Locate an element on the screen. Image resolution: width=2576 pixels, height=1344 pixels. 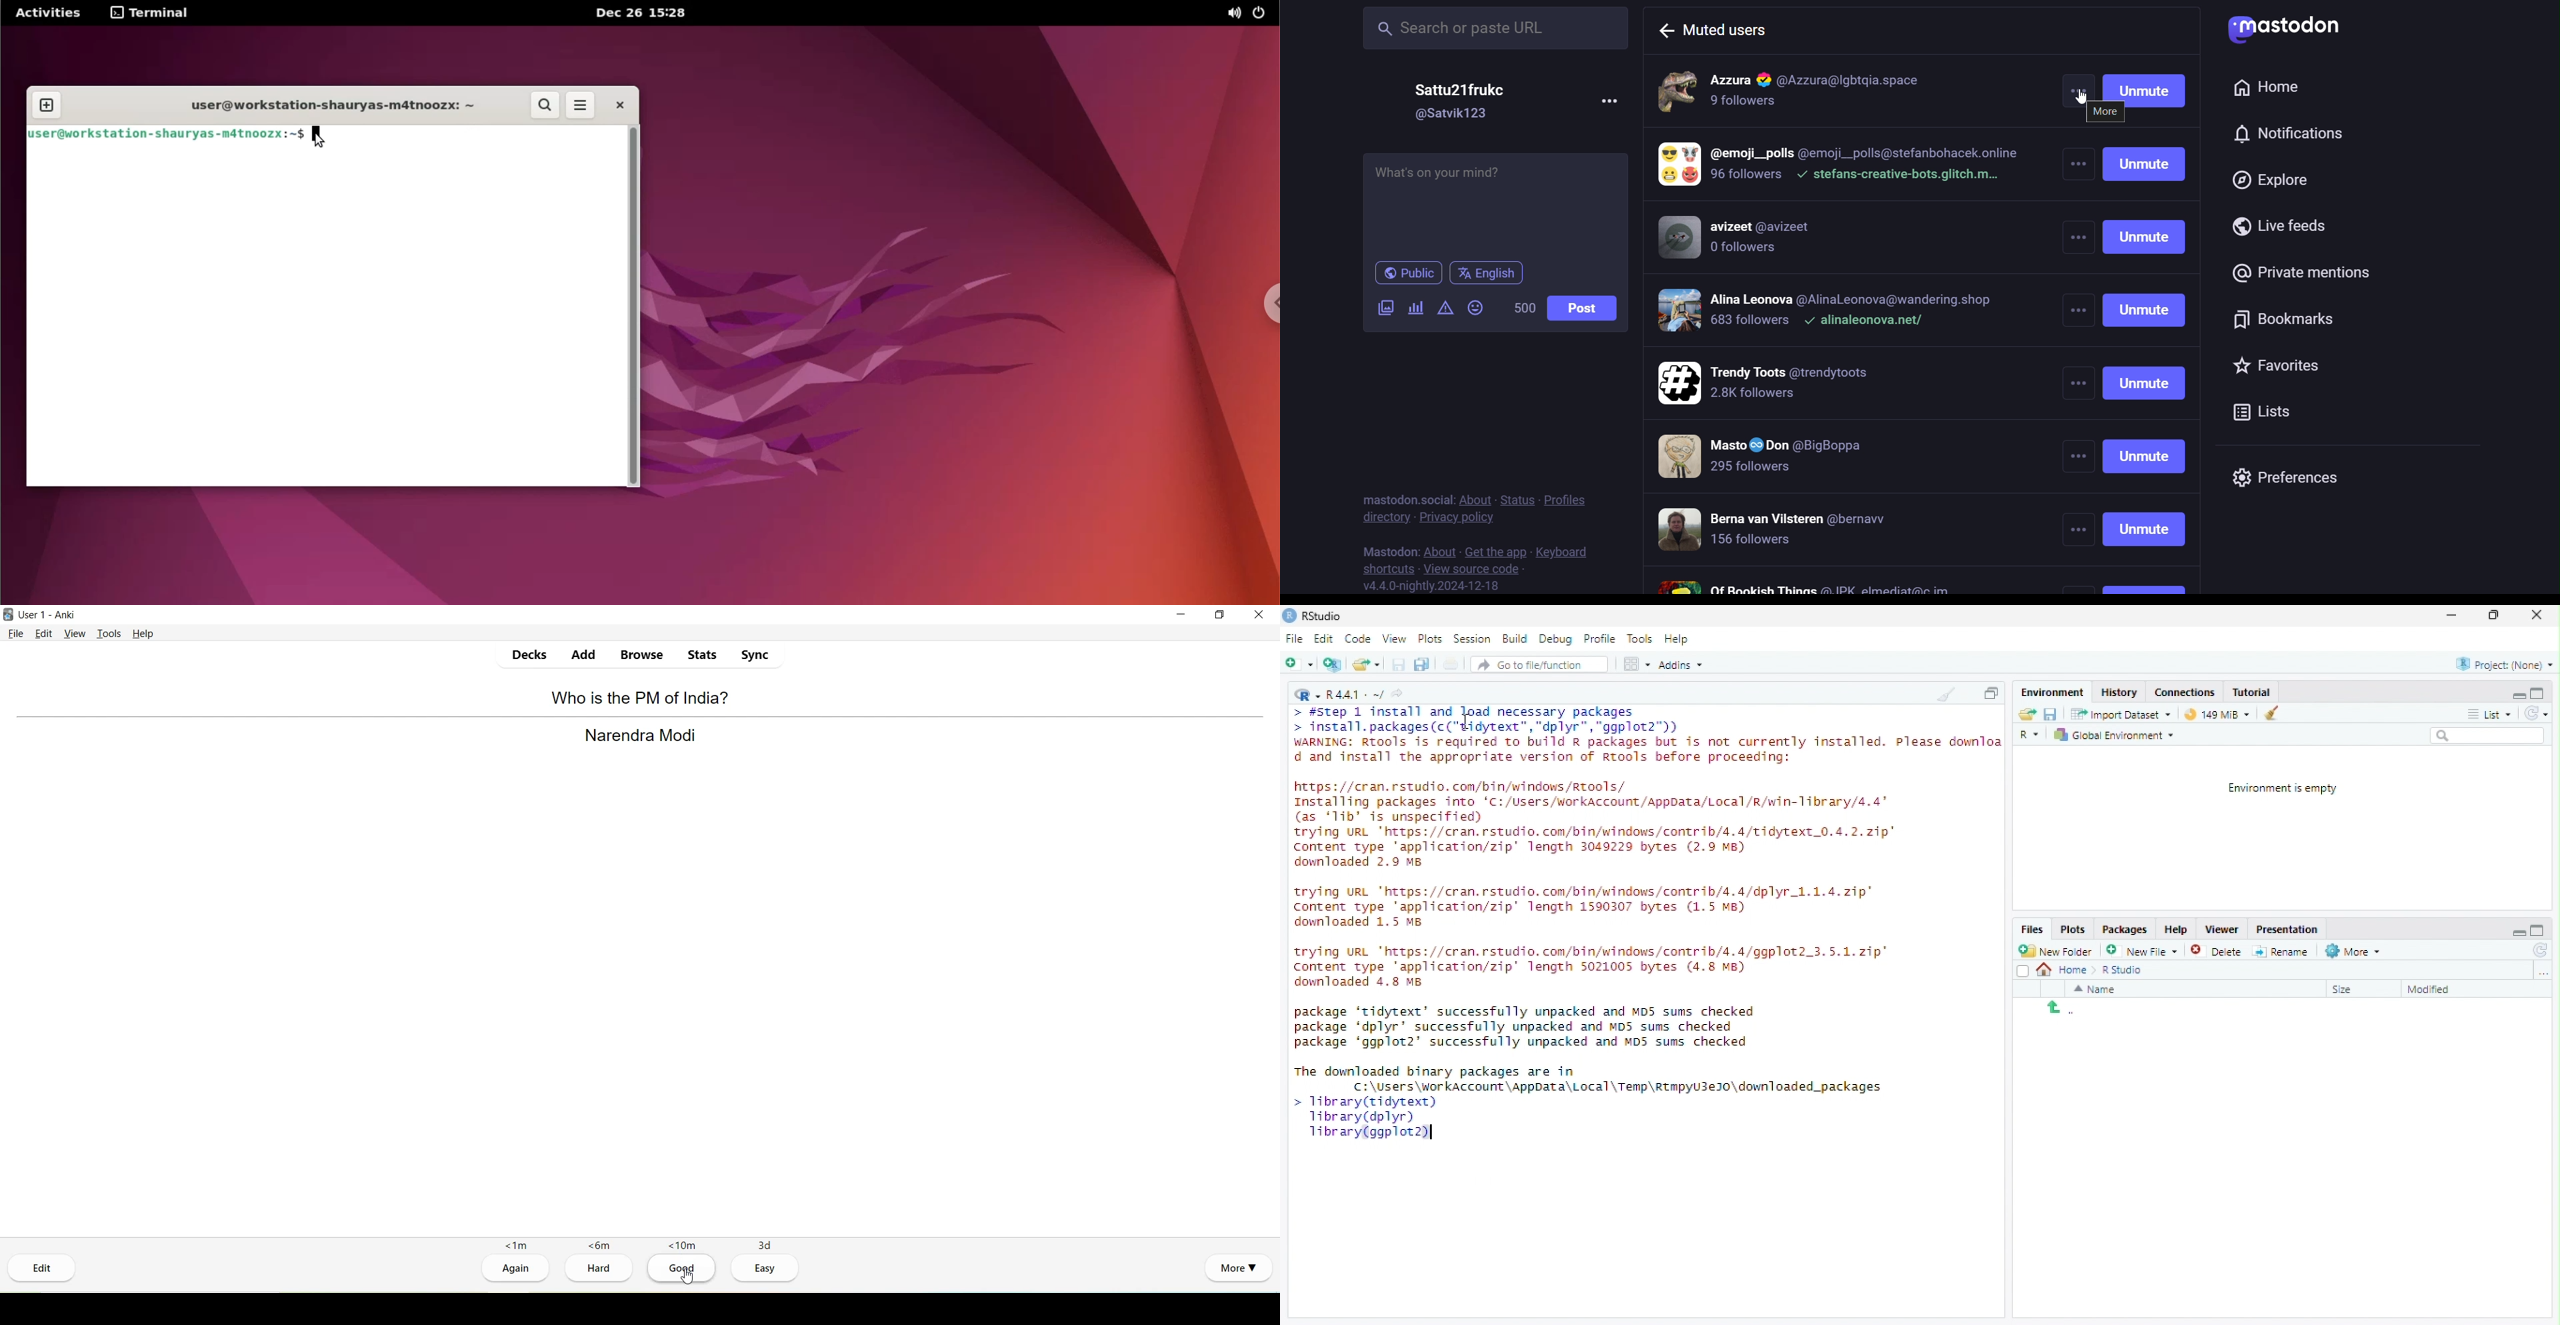
Global Environment is located at coordinates (2114, 734).